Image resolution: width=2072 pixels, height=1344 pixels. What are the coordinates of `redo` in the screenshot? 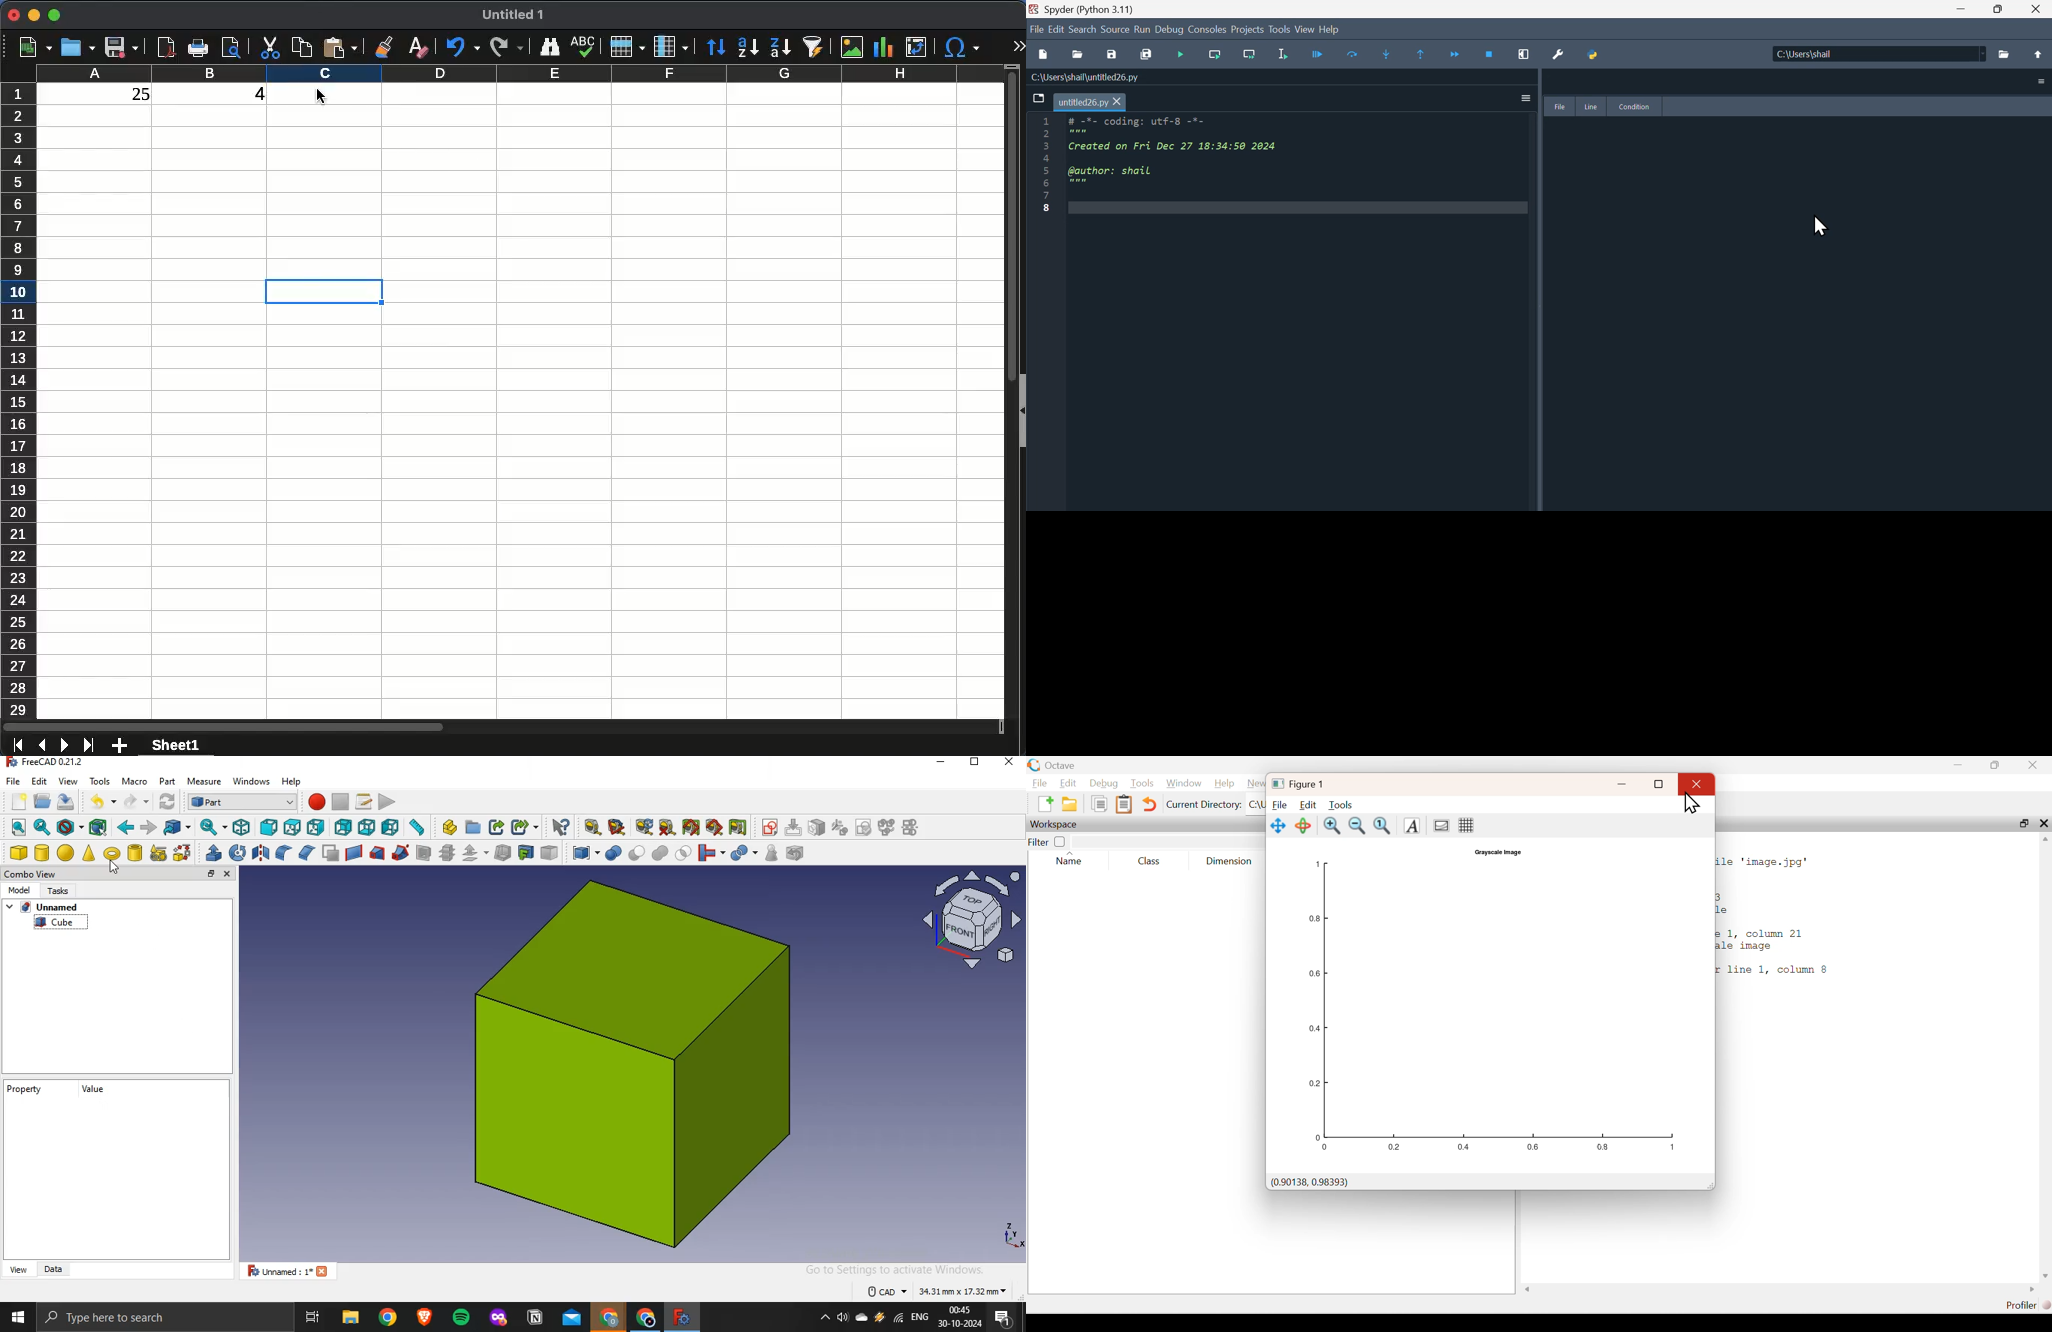 It's located at (131, 800).